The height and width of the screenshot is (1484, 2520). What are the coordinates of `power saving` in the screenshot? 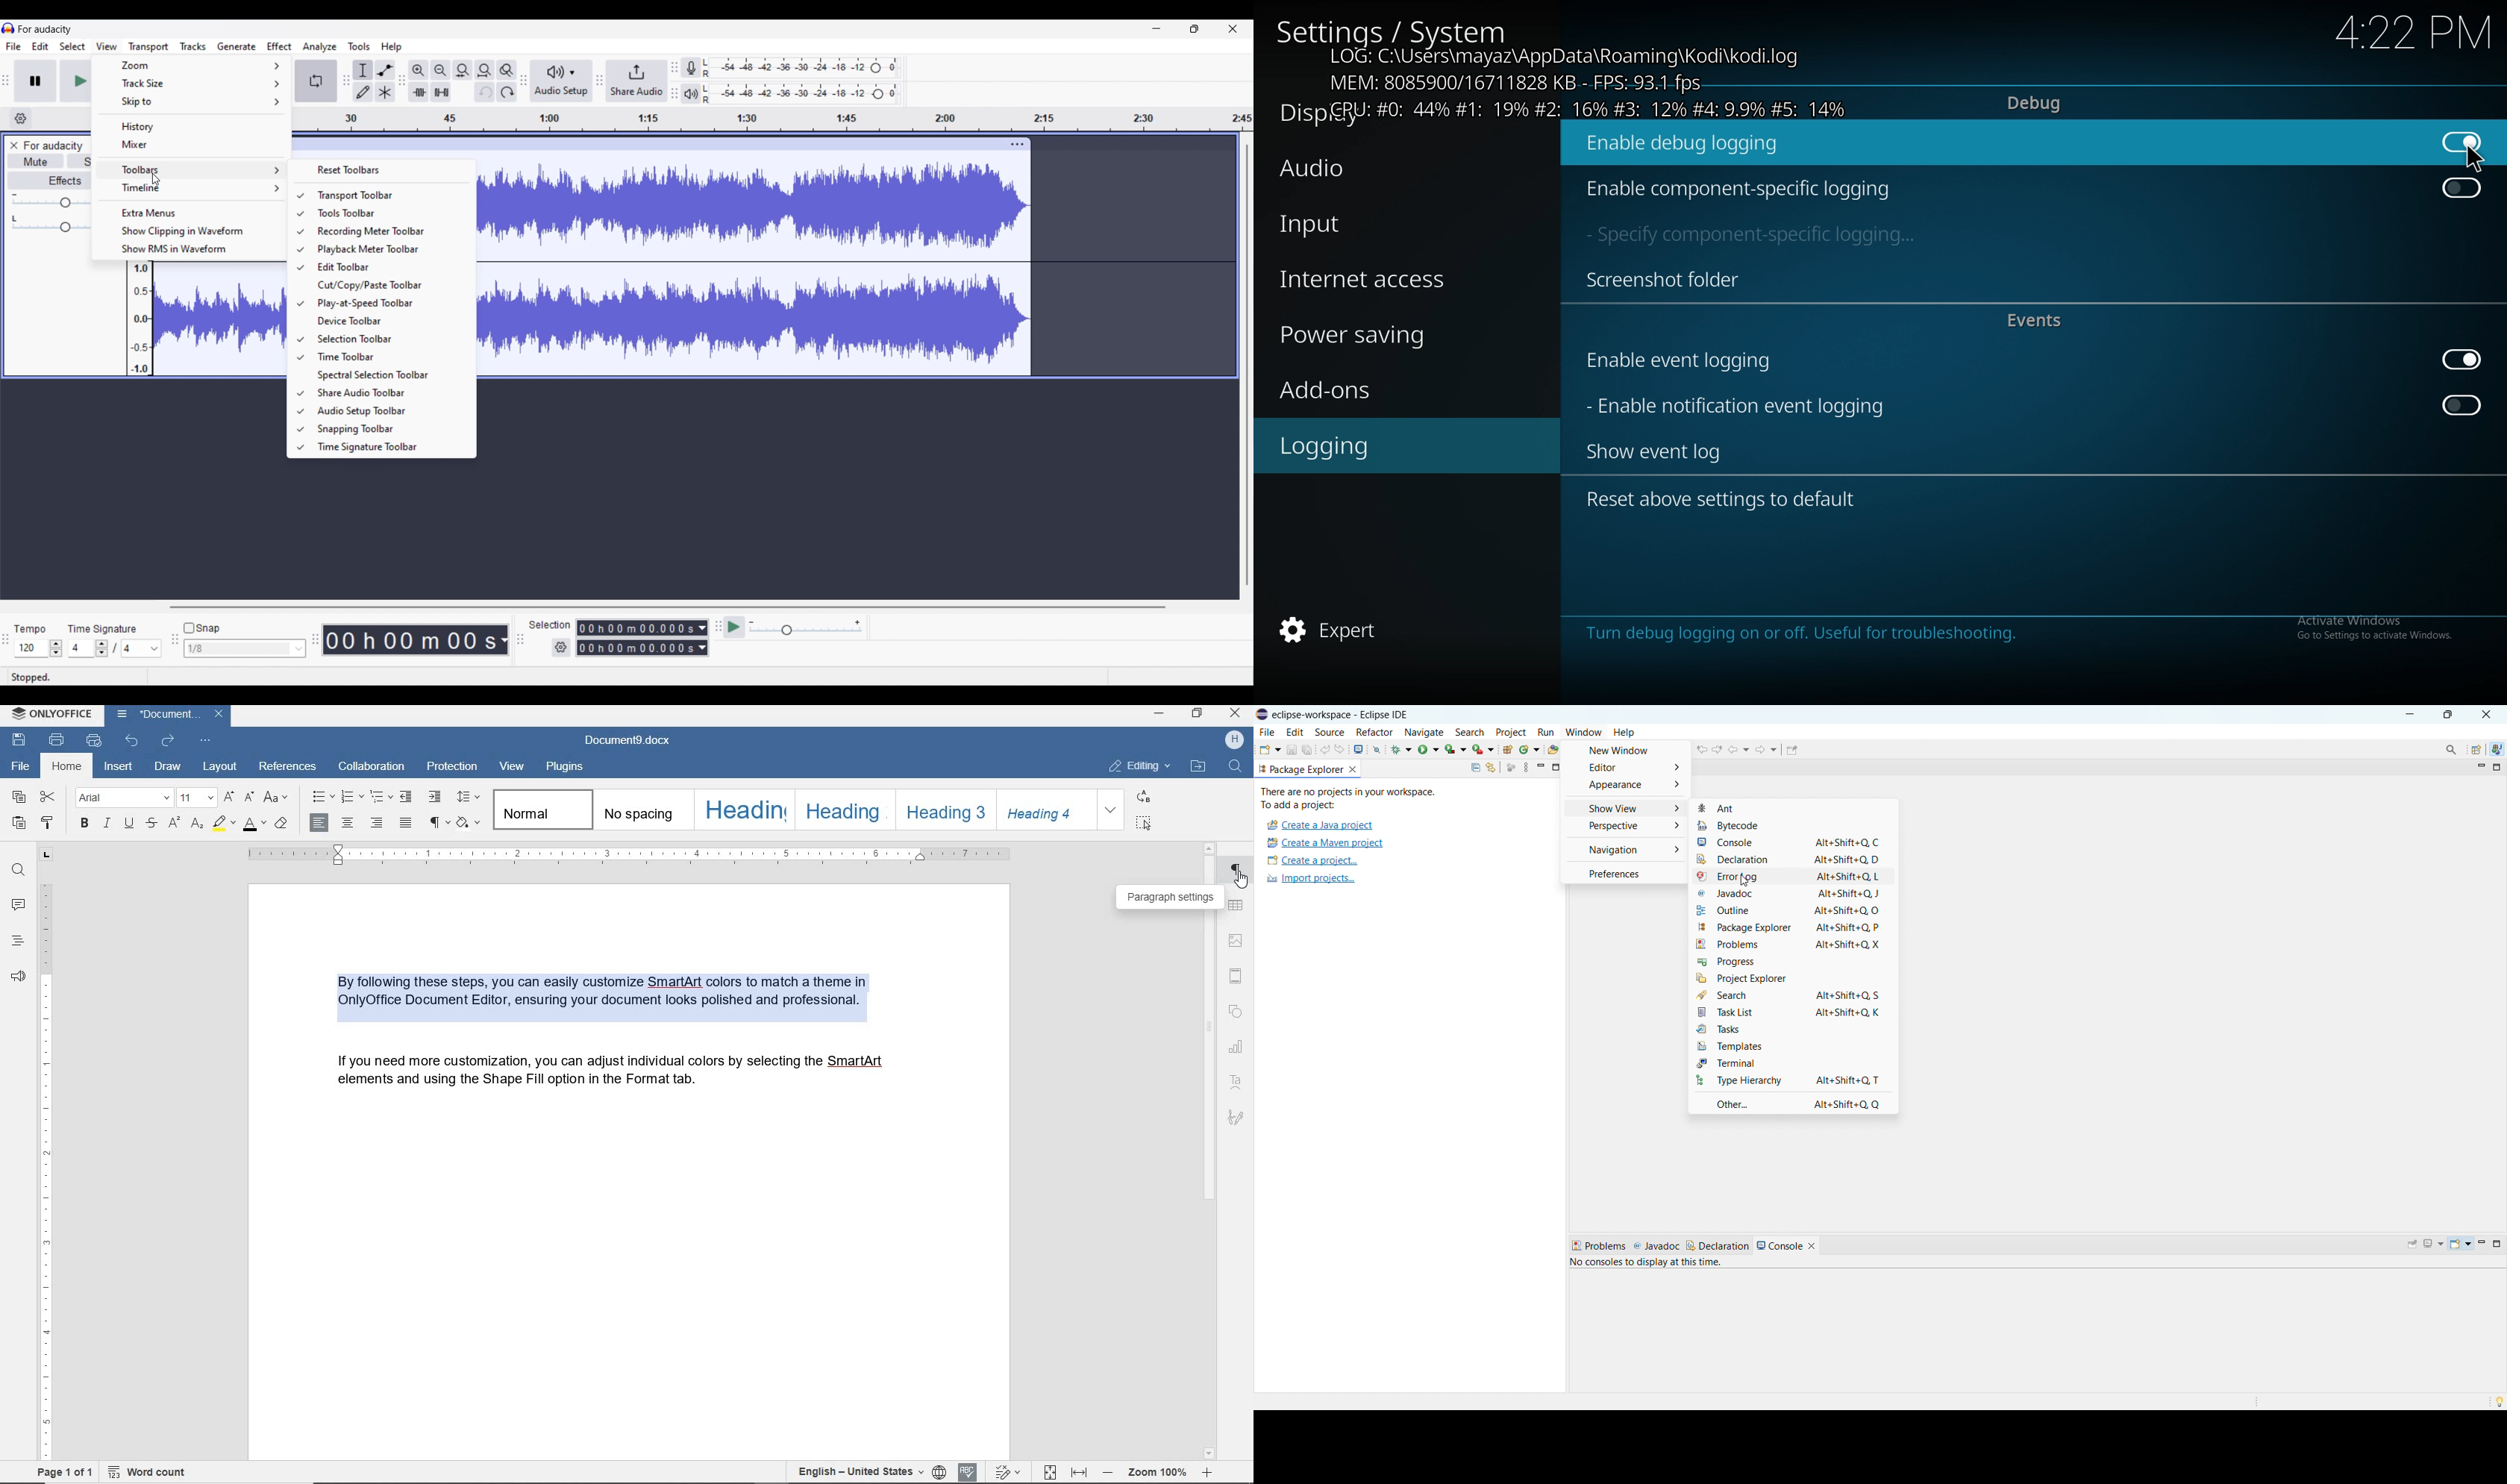 It's located at (1400, 336).